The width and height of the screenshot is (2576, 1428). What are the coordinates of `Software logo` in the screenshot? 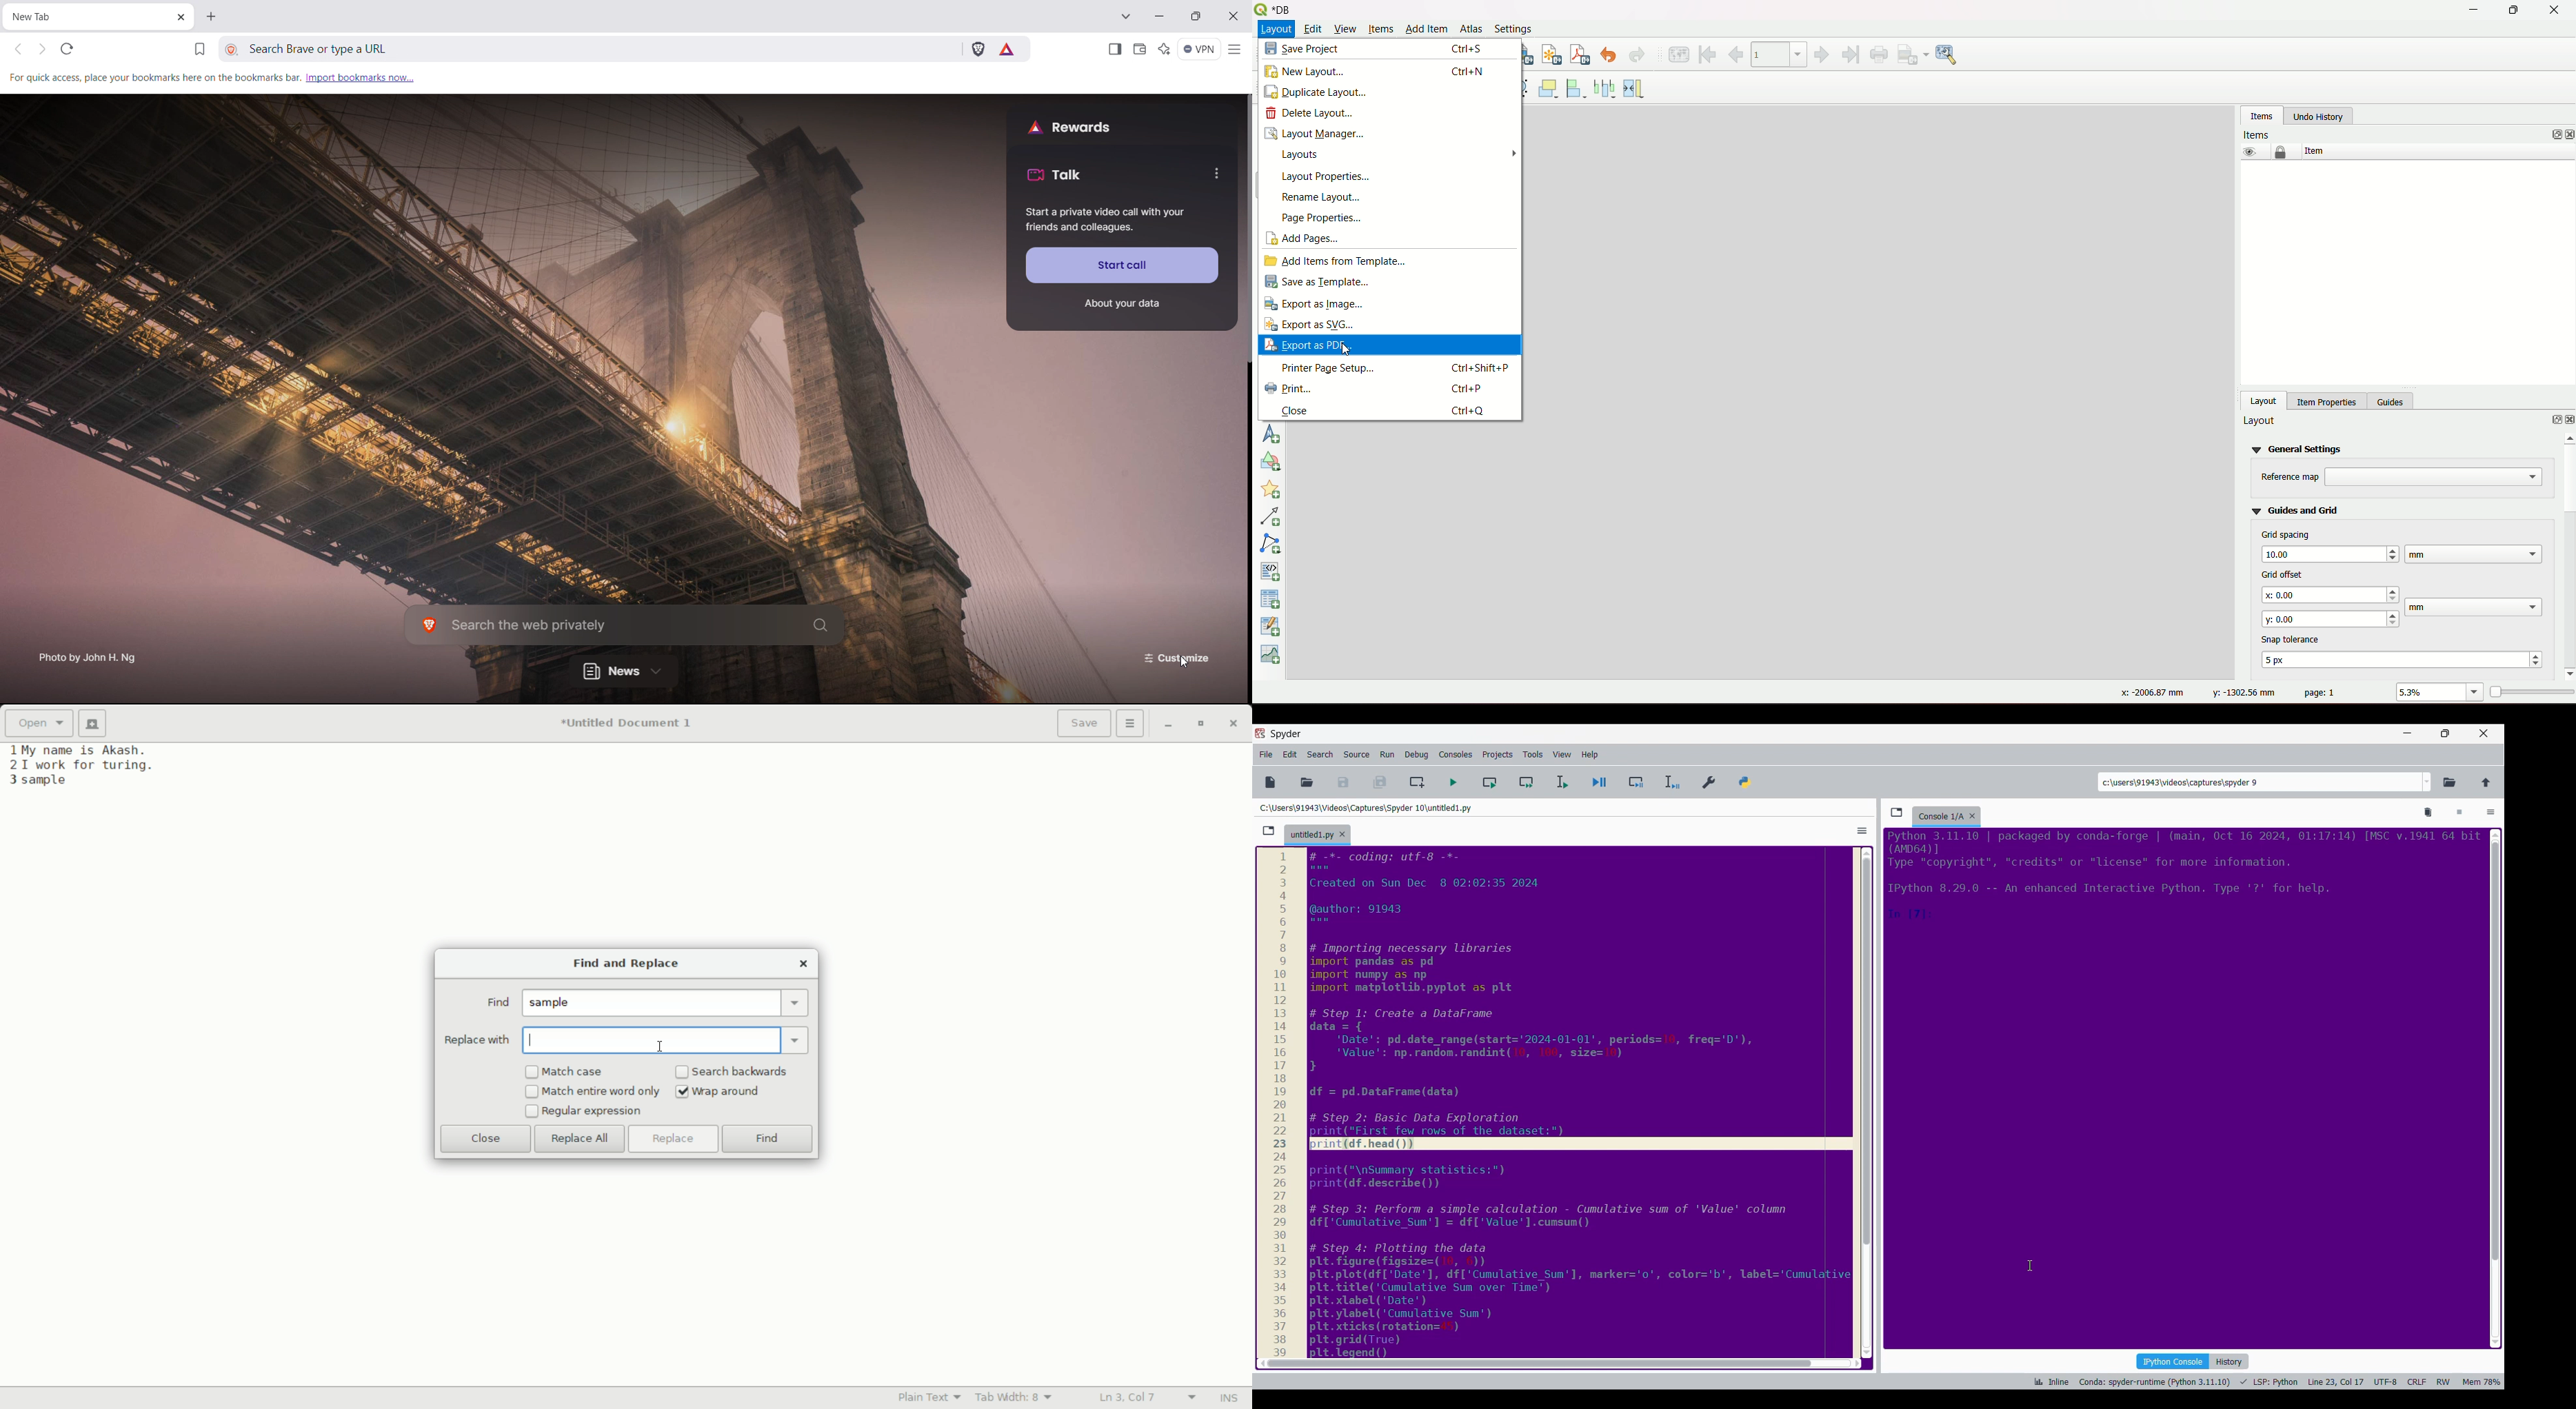 It's located at (1260, 733).